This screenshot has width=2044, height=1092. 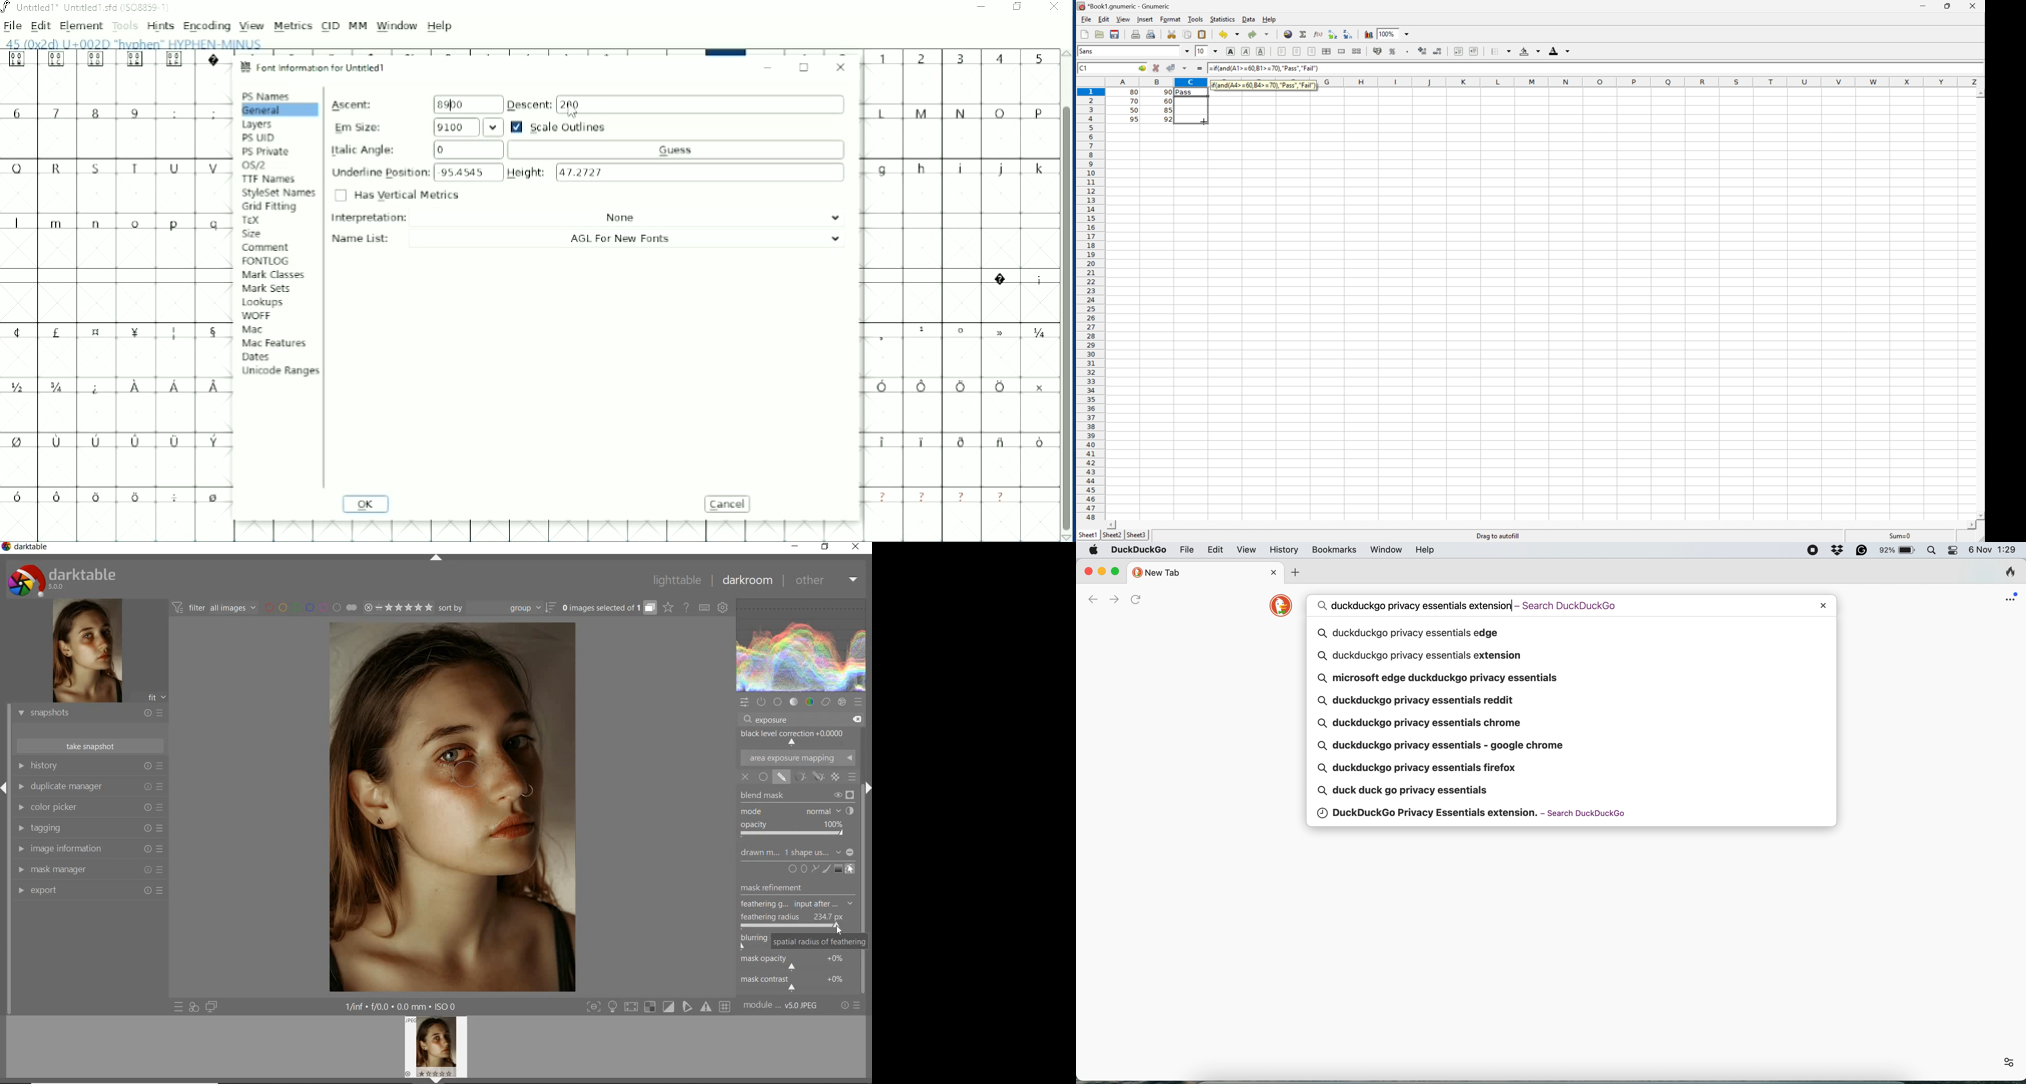 What do you see at coordinates (797, 812) in the screenshot?
I see `MODE` at bounding box center [797, 812].